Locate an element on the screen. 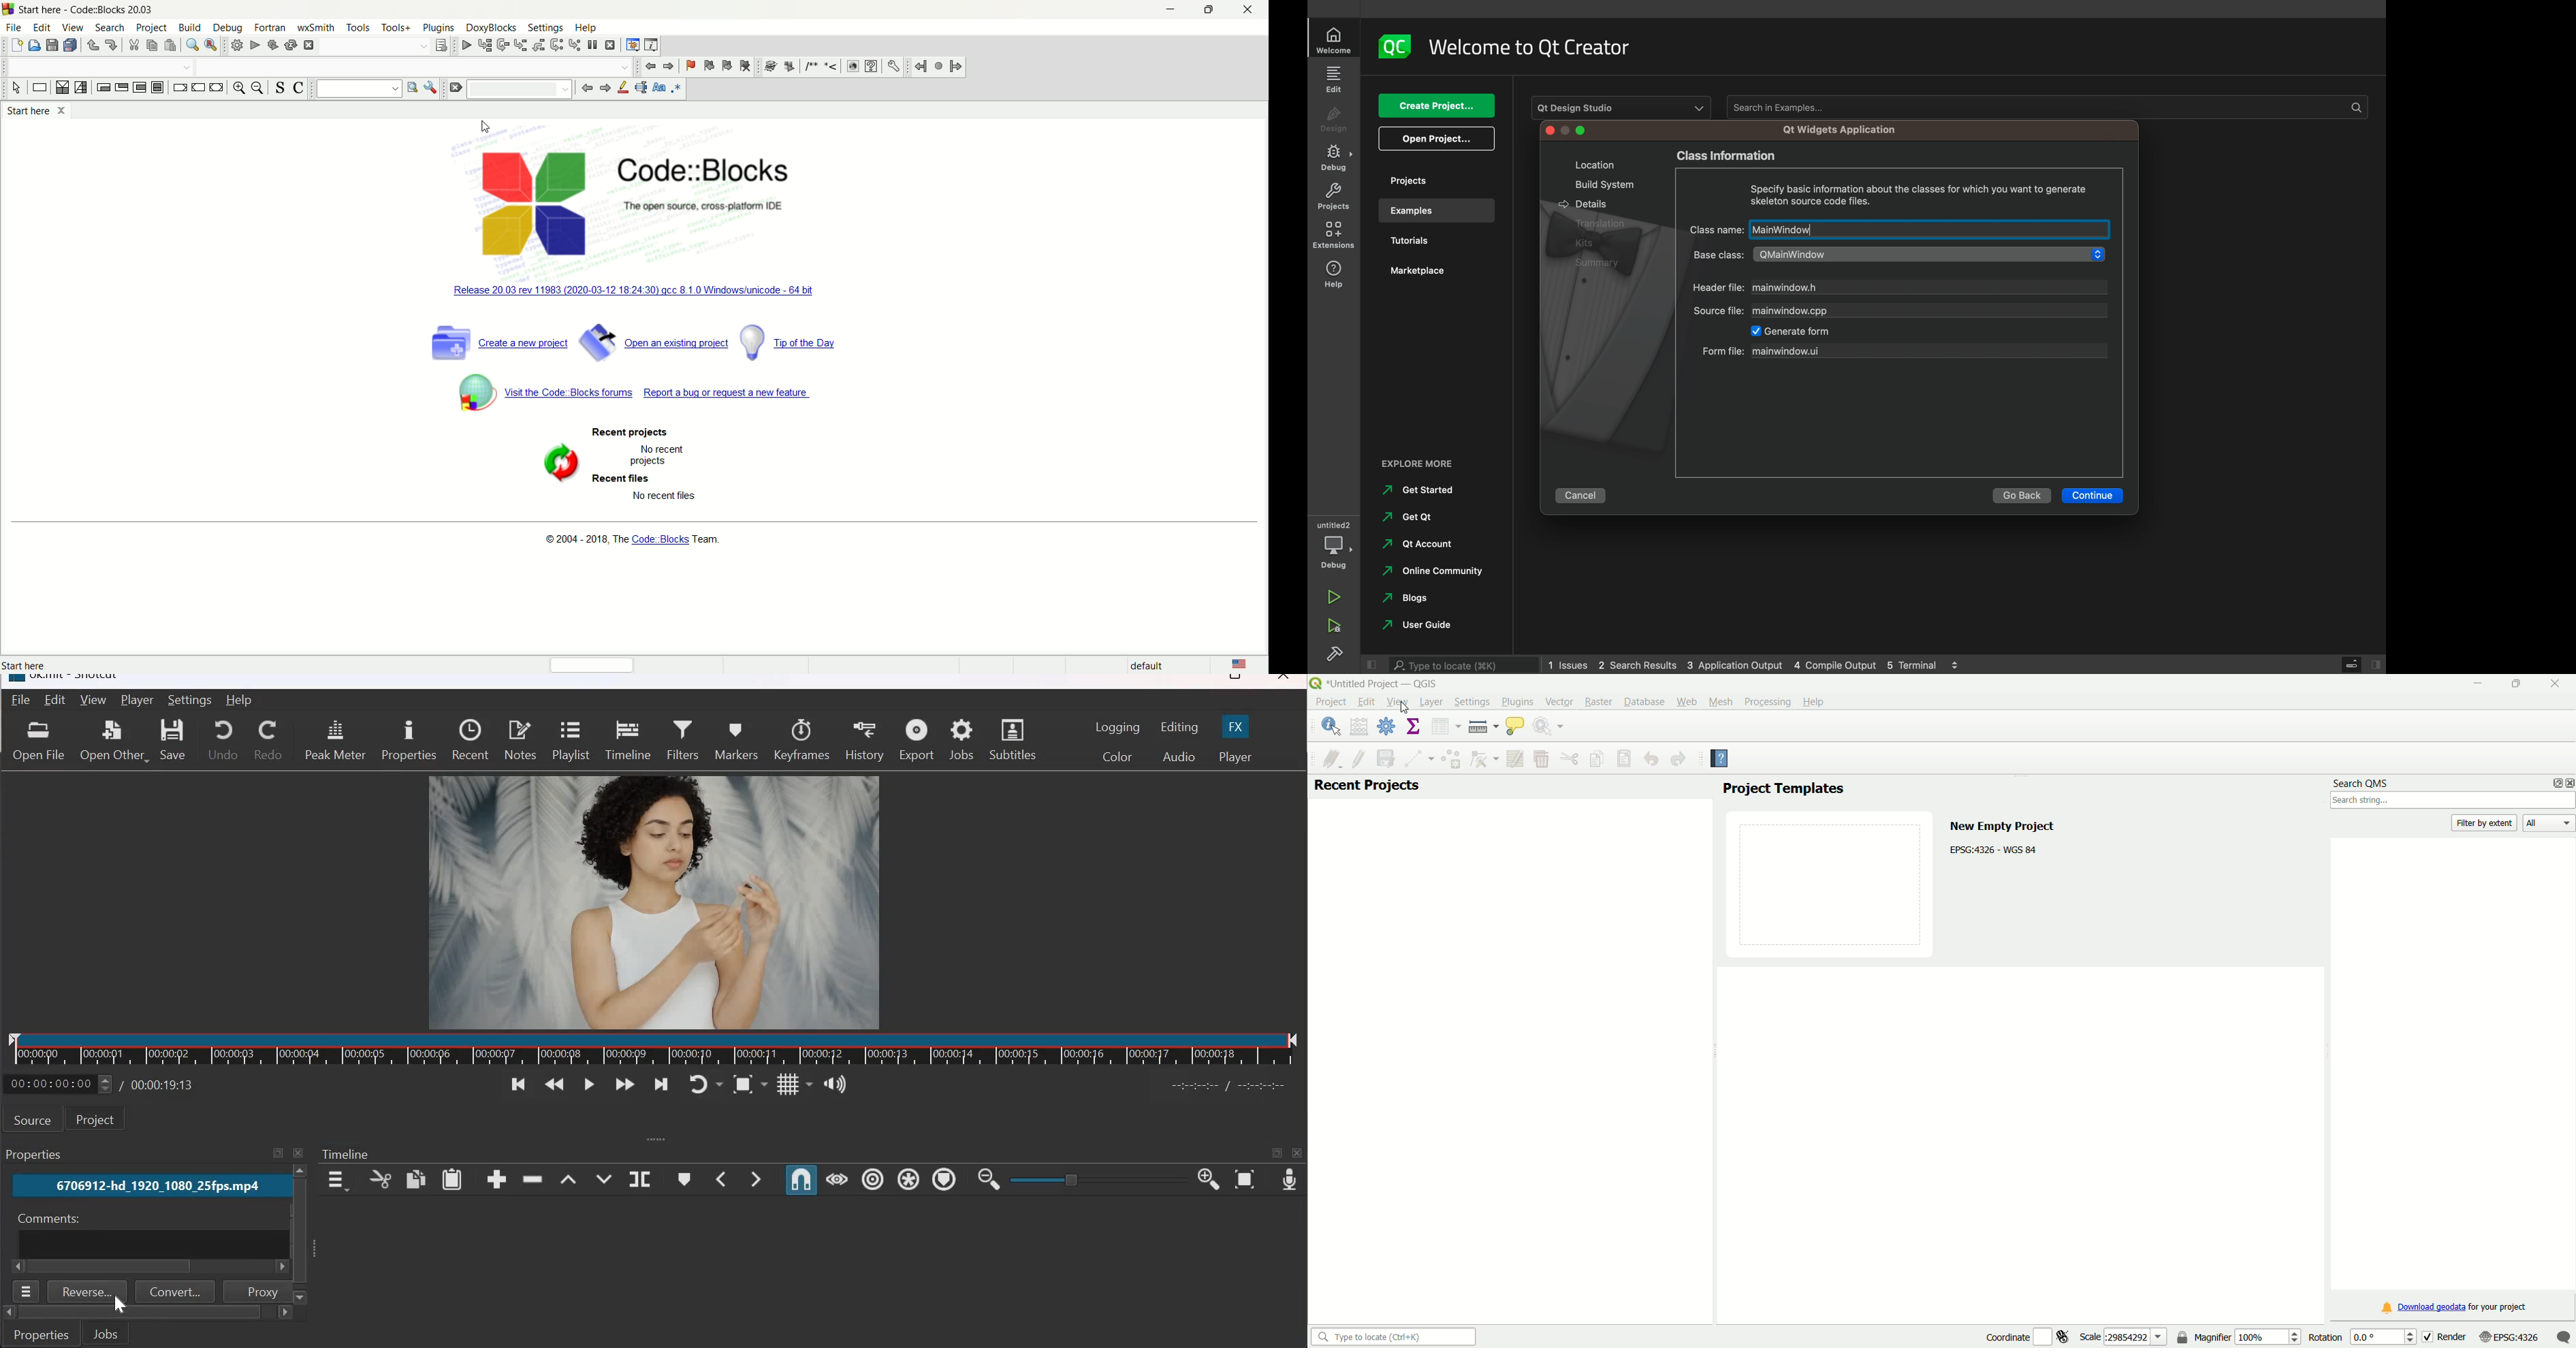 This screenshot has height=1372, width=2576. maximize is located at coordinates (1208, 9).